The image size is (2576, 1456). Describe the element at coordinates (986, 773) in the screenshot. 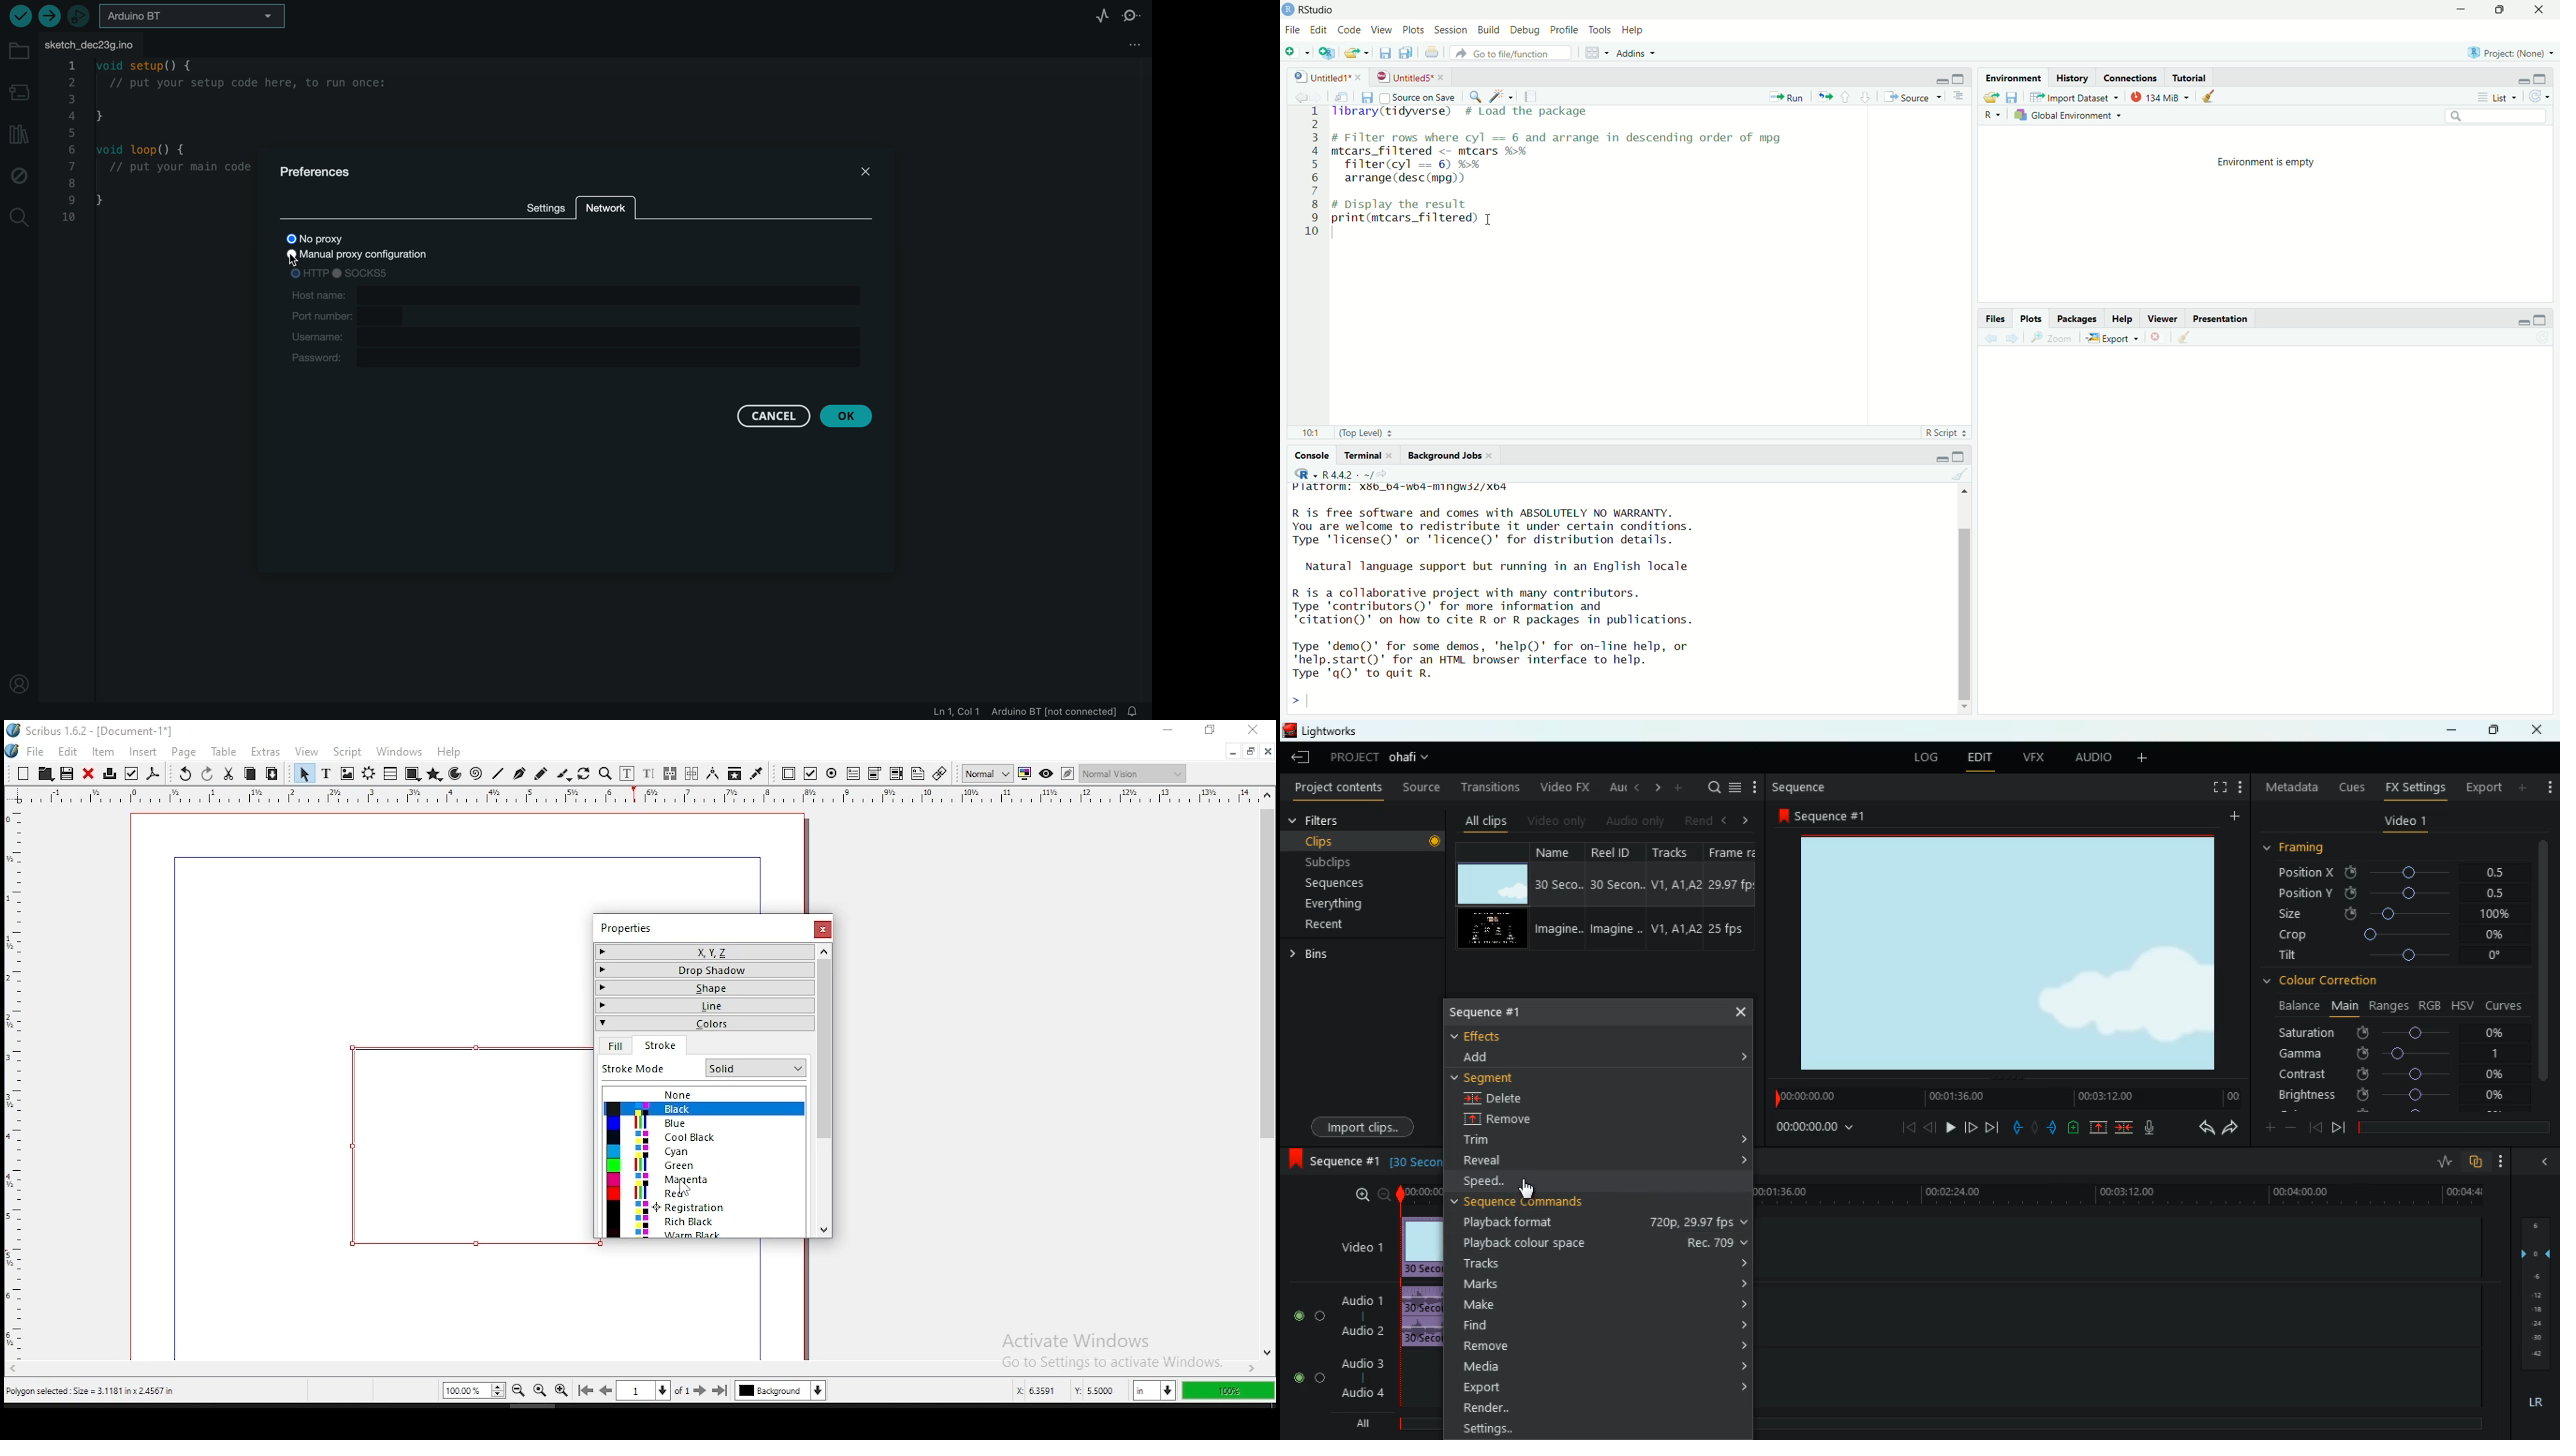

I see `toggle image preview quality` at that location.